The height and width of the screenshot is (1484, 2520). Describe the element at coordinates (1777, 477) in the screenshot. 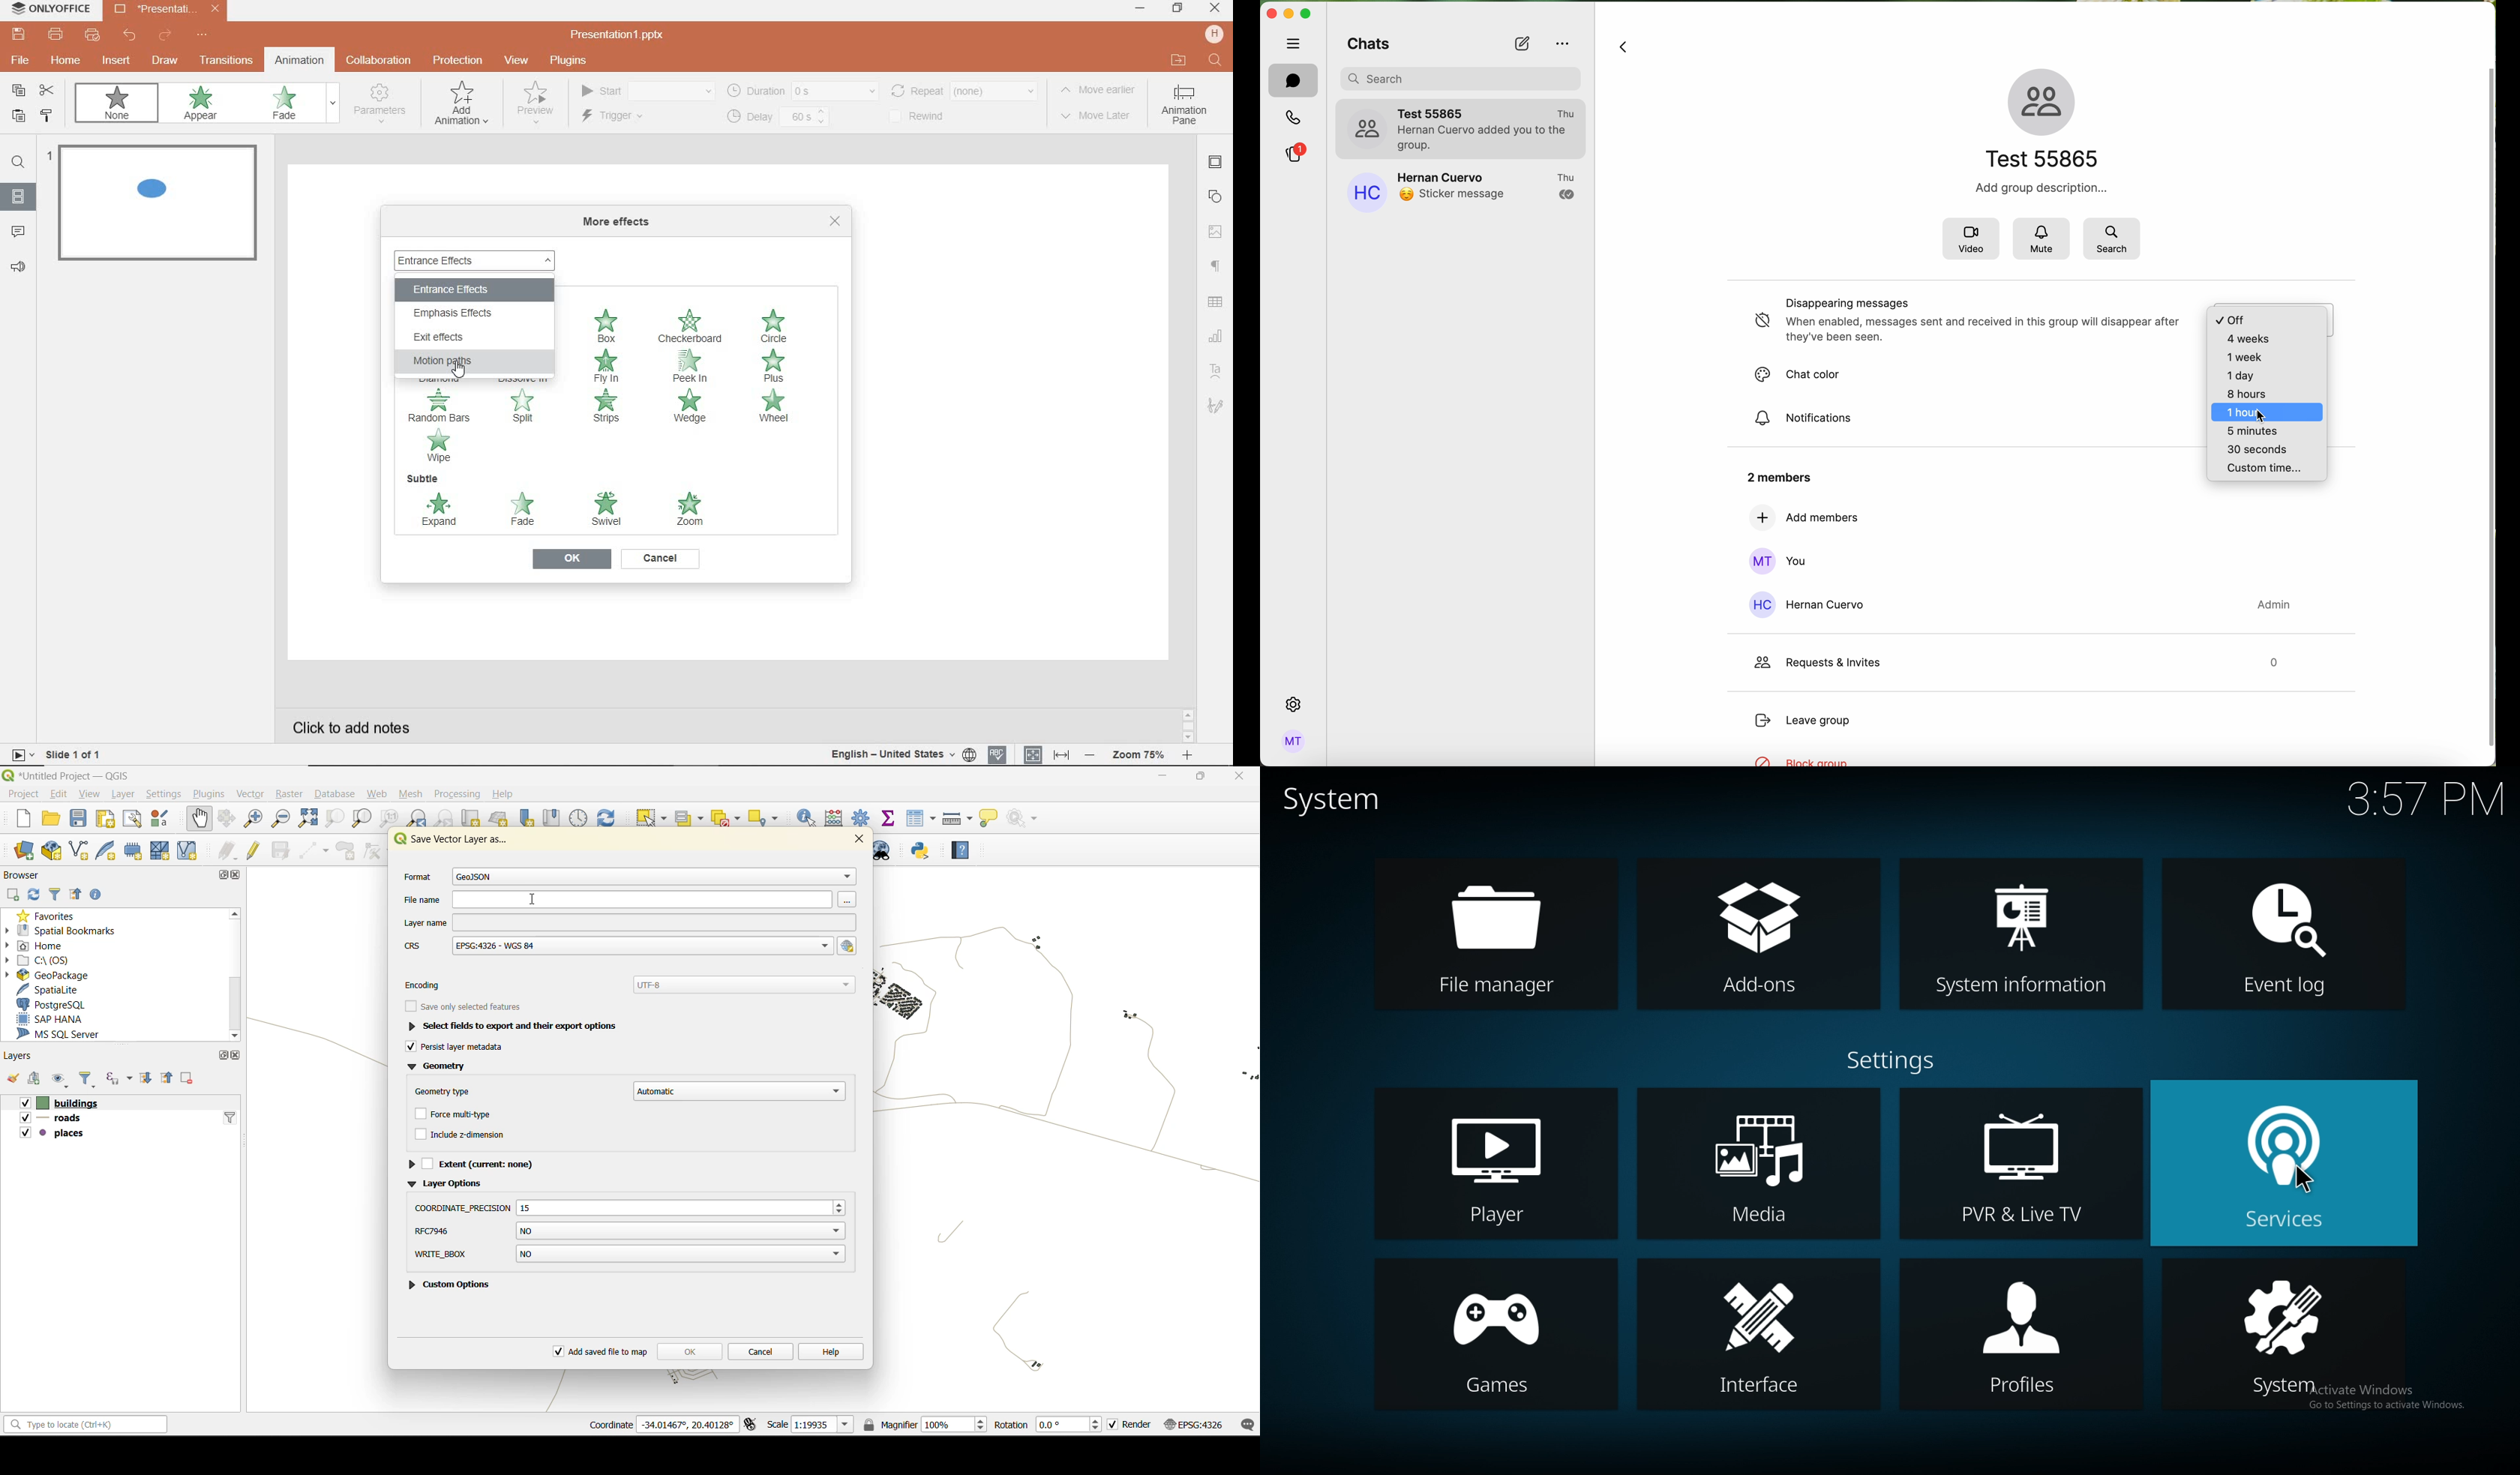

I see `2 members` at that location.